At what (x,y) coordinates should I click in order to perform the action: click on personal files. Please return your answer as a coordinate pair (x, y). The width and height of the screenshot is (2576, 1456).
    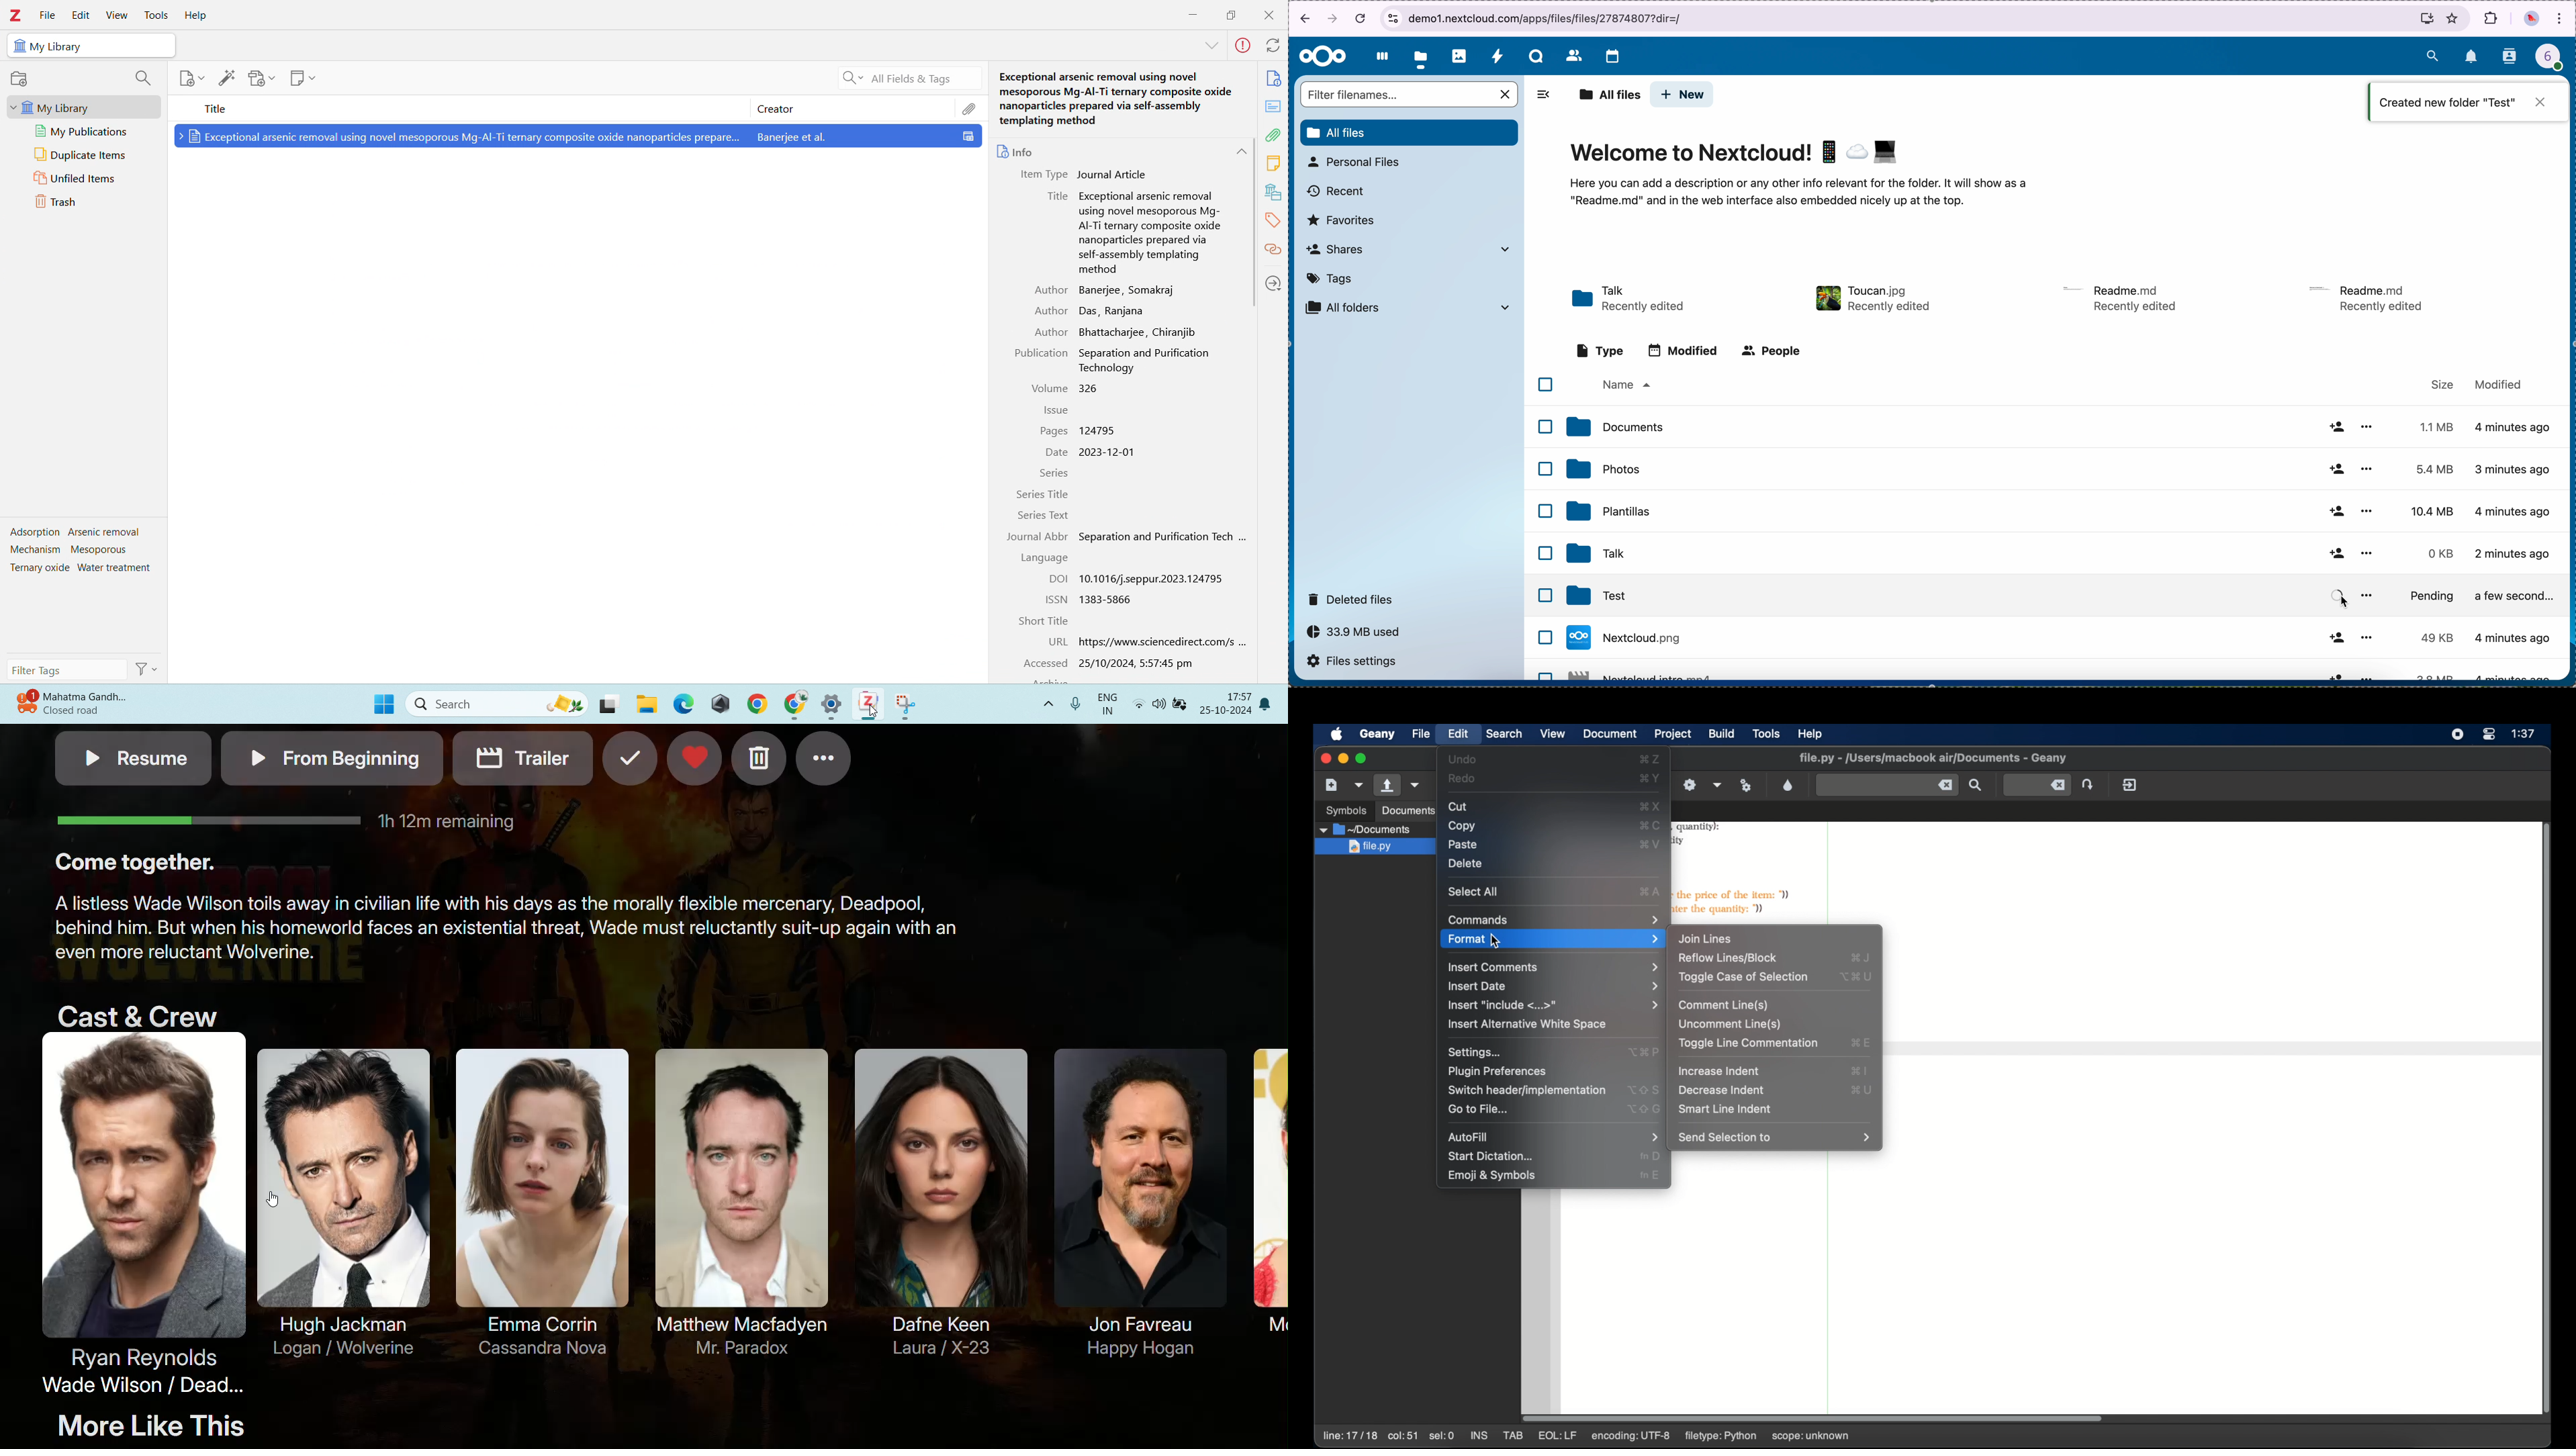
    Looking at the image, I should click on (1357, 162).